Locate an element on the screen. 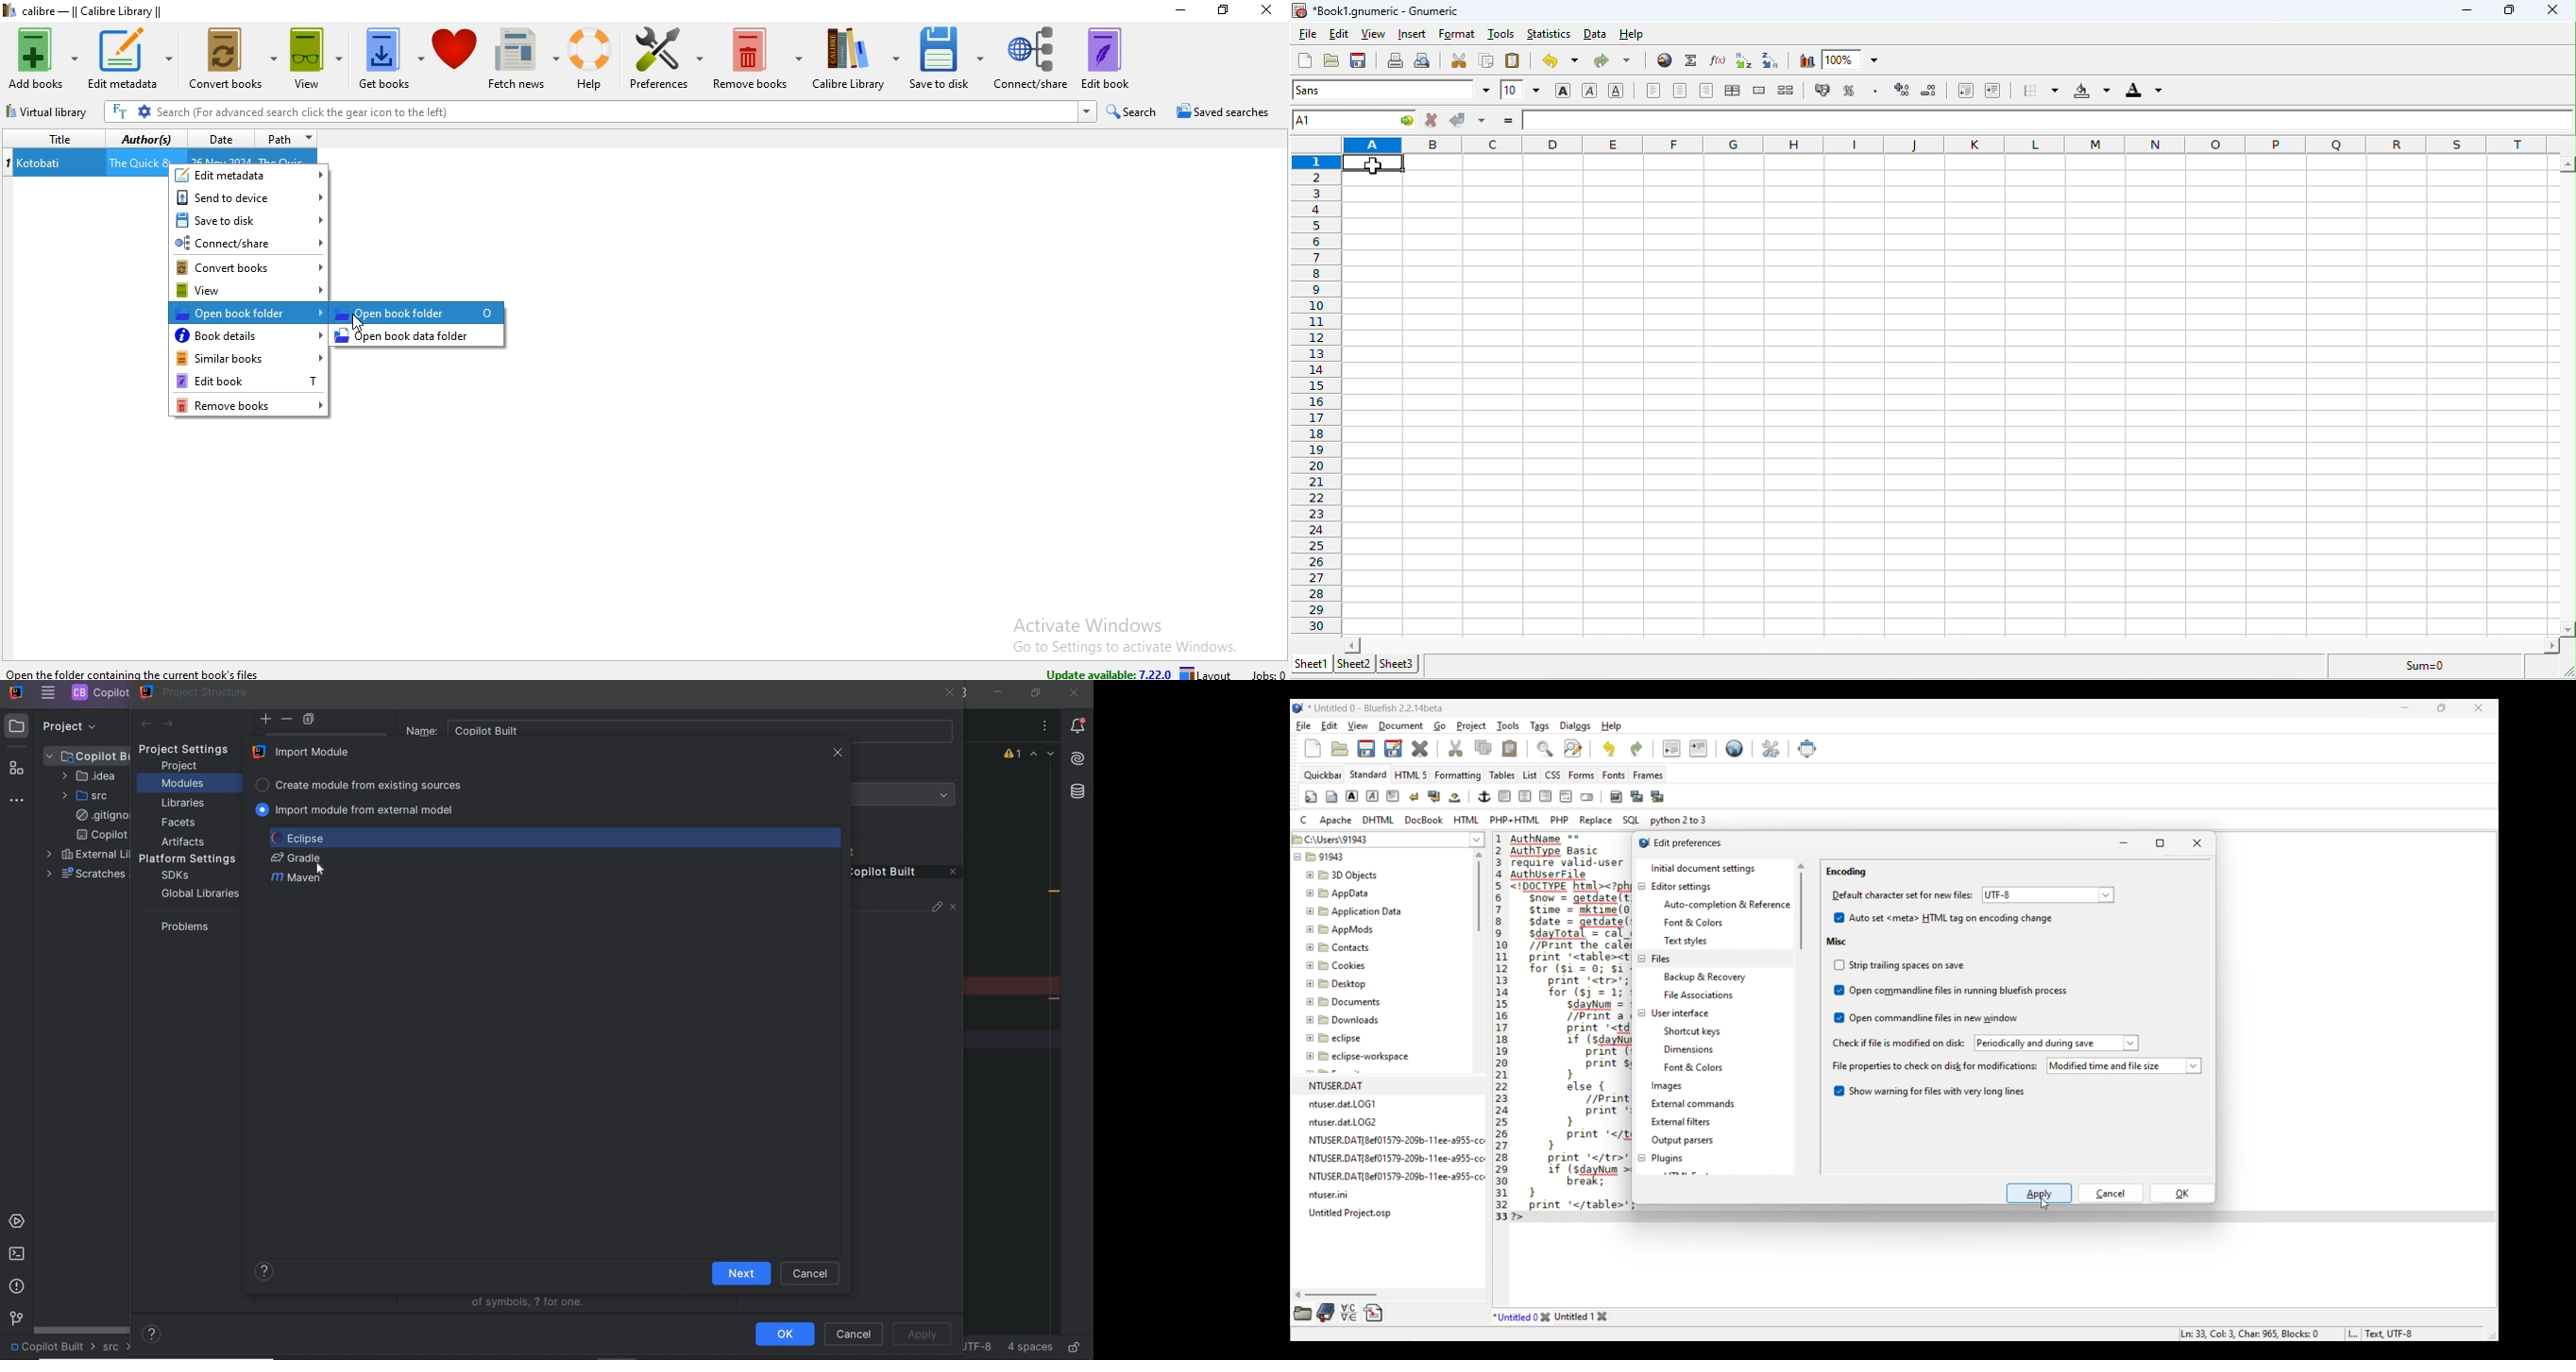 The image size is (2576, 1372). font size is located at coordinates (1520, 89).